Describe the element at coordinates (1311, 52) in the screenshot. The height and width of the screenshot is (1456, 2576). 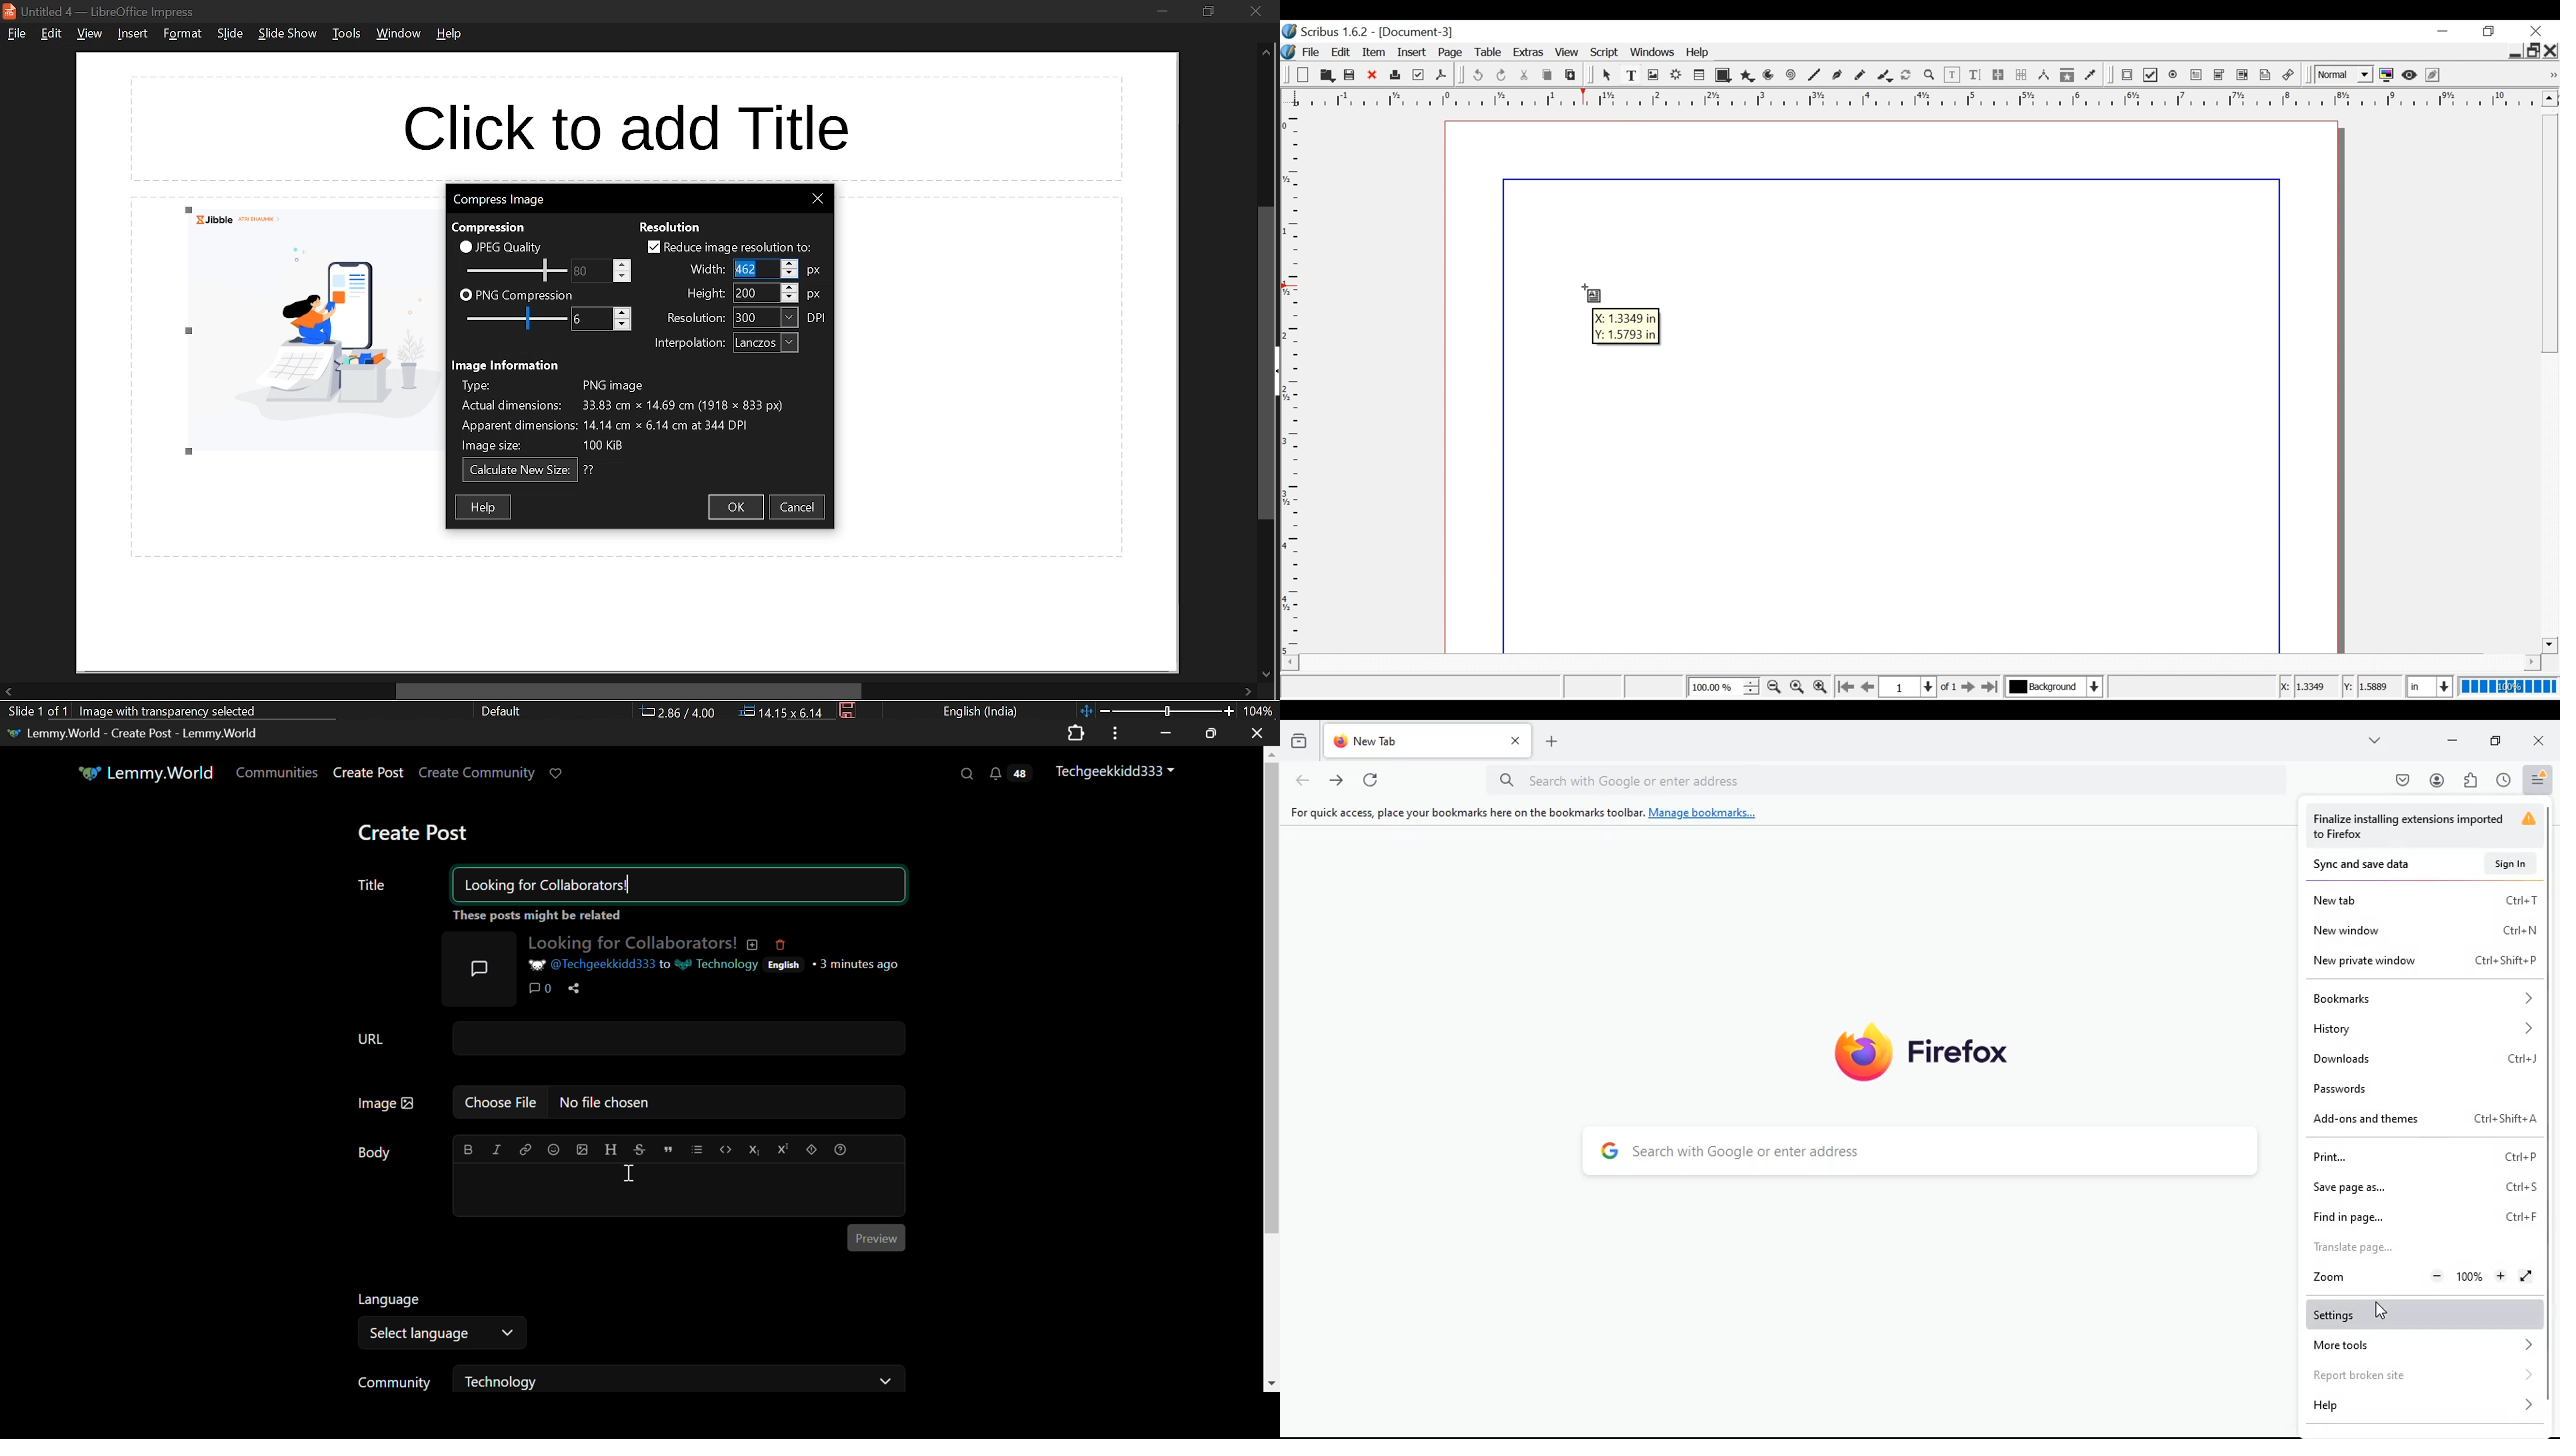
I see `File` at that location.